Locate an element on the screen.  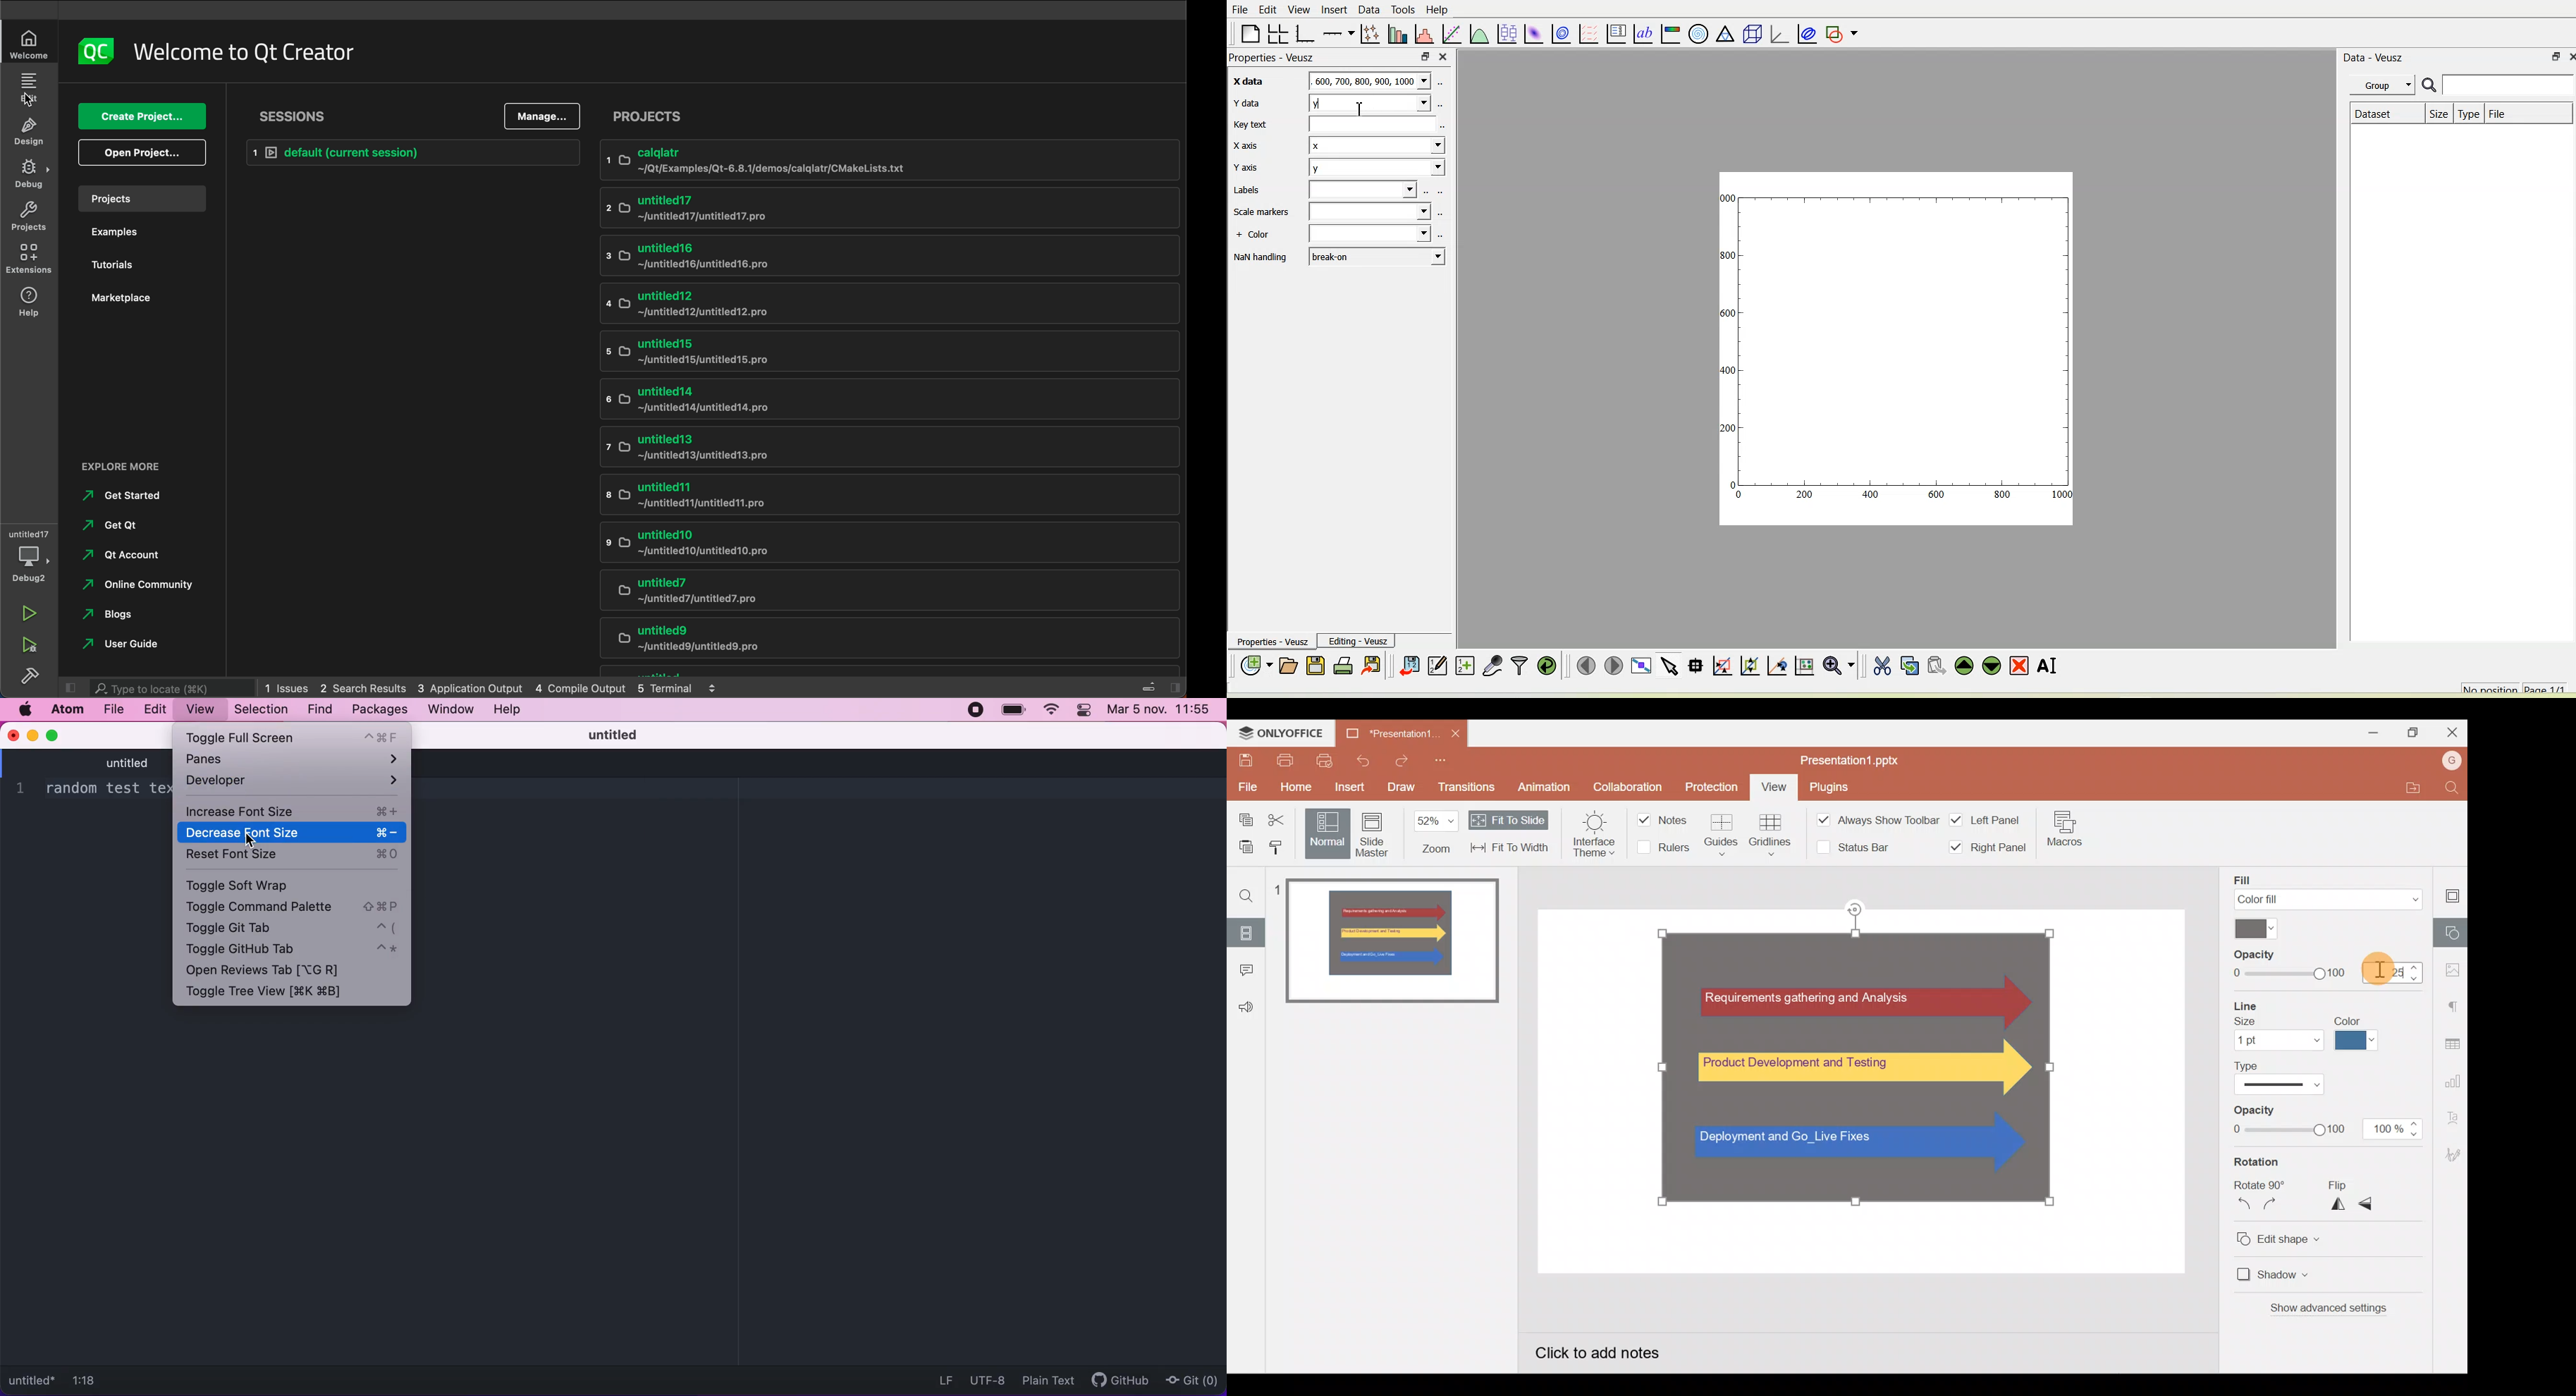
Find is located at coordinates (1246, 894).